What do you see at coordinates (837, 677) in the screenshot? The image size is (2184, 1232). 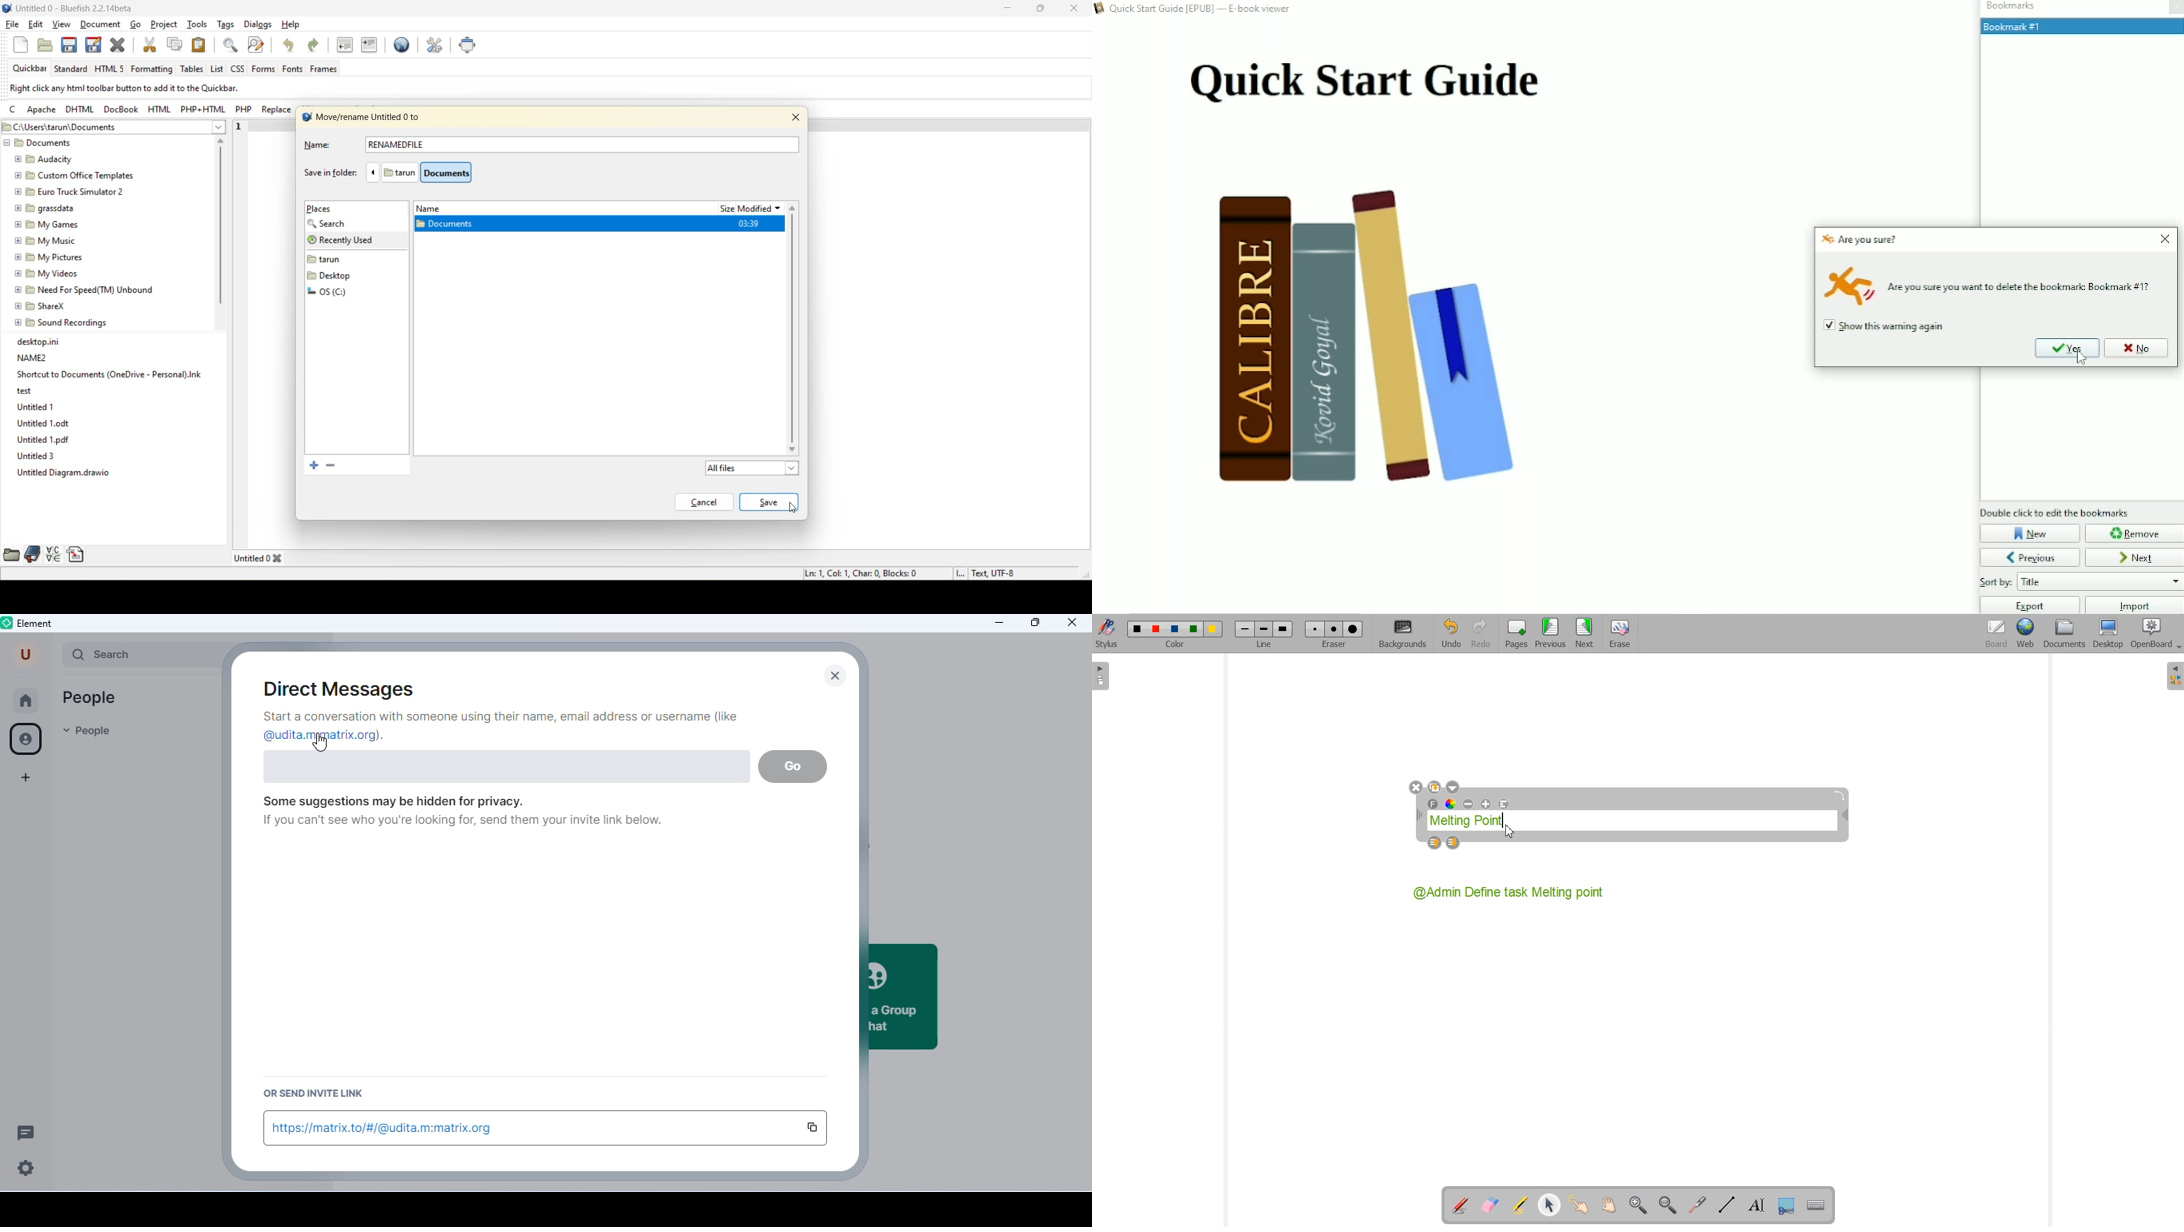 I see `close` at bounding box center [837, 677].